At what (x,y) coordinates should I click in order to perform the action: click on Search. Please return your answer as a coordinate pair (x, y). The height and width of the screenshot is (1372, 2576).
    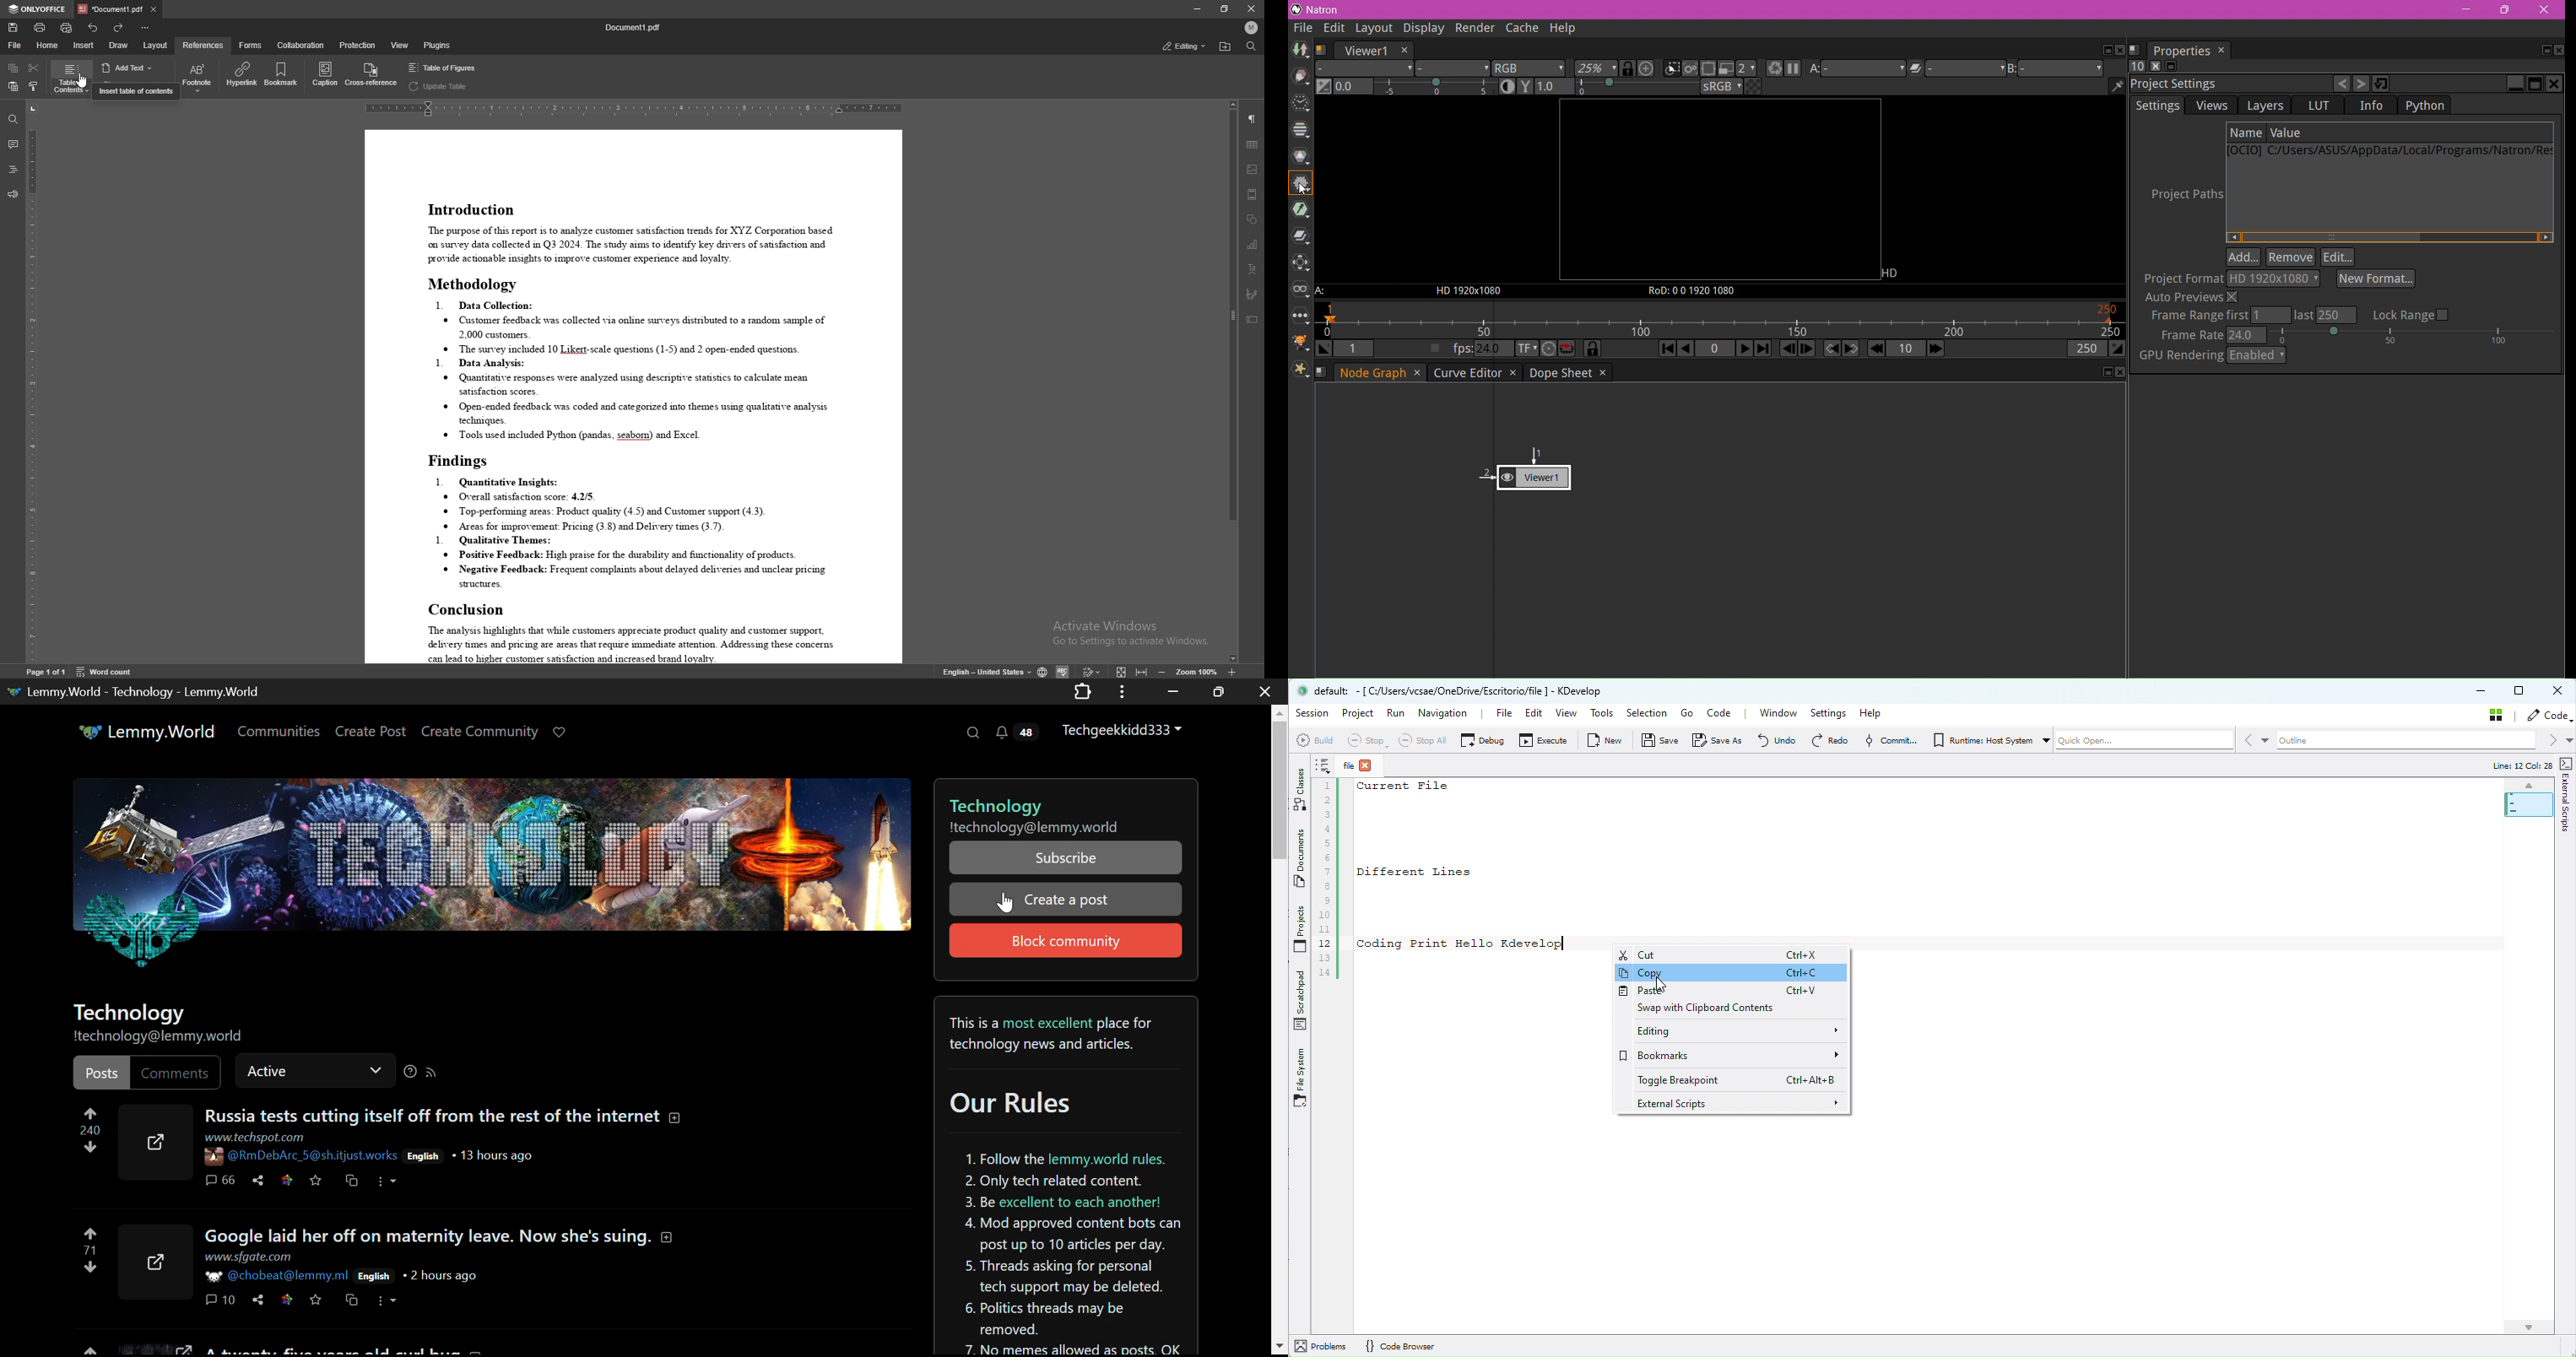
    Looking at the image, I should click on (975, 733).